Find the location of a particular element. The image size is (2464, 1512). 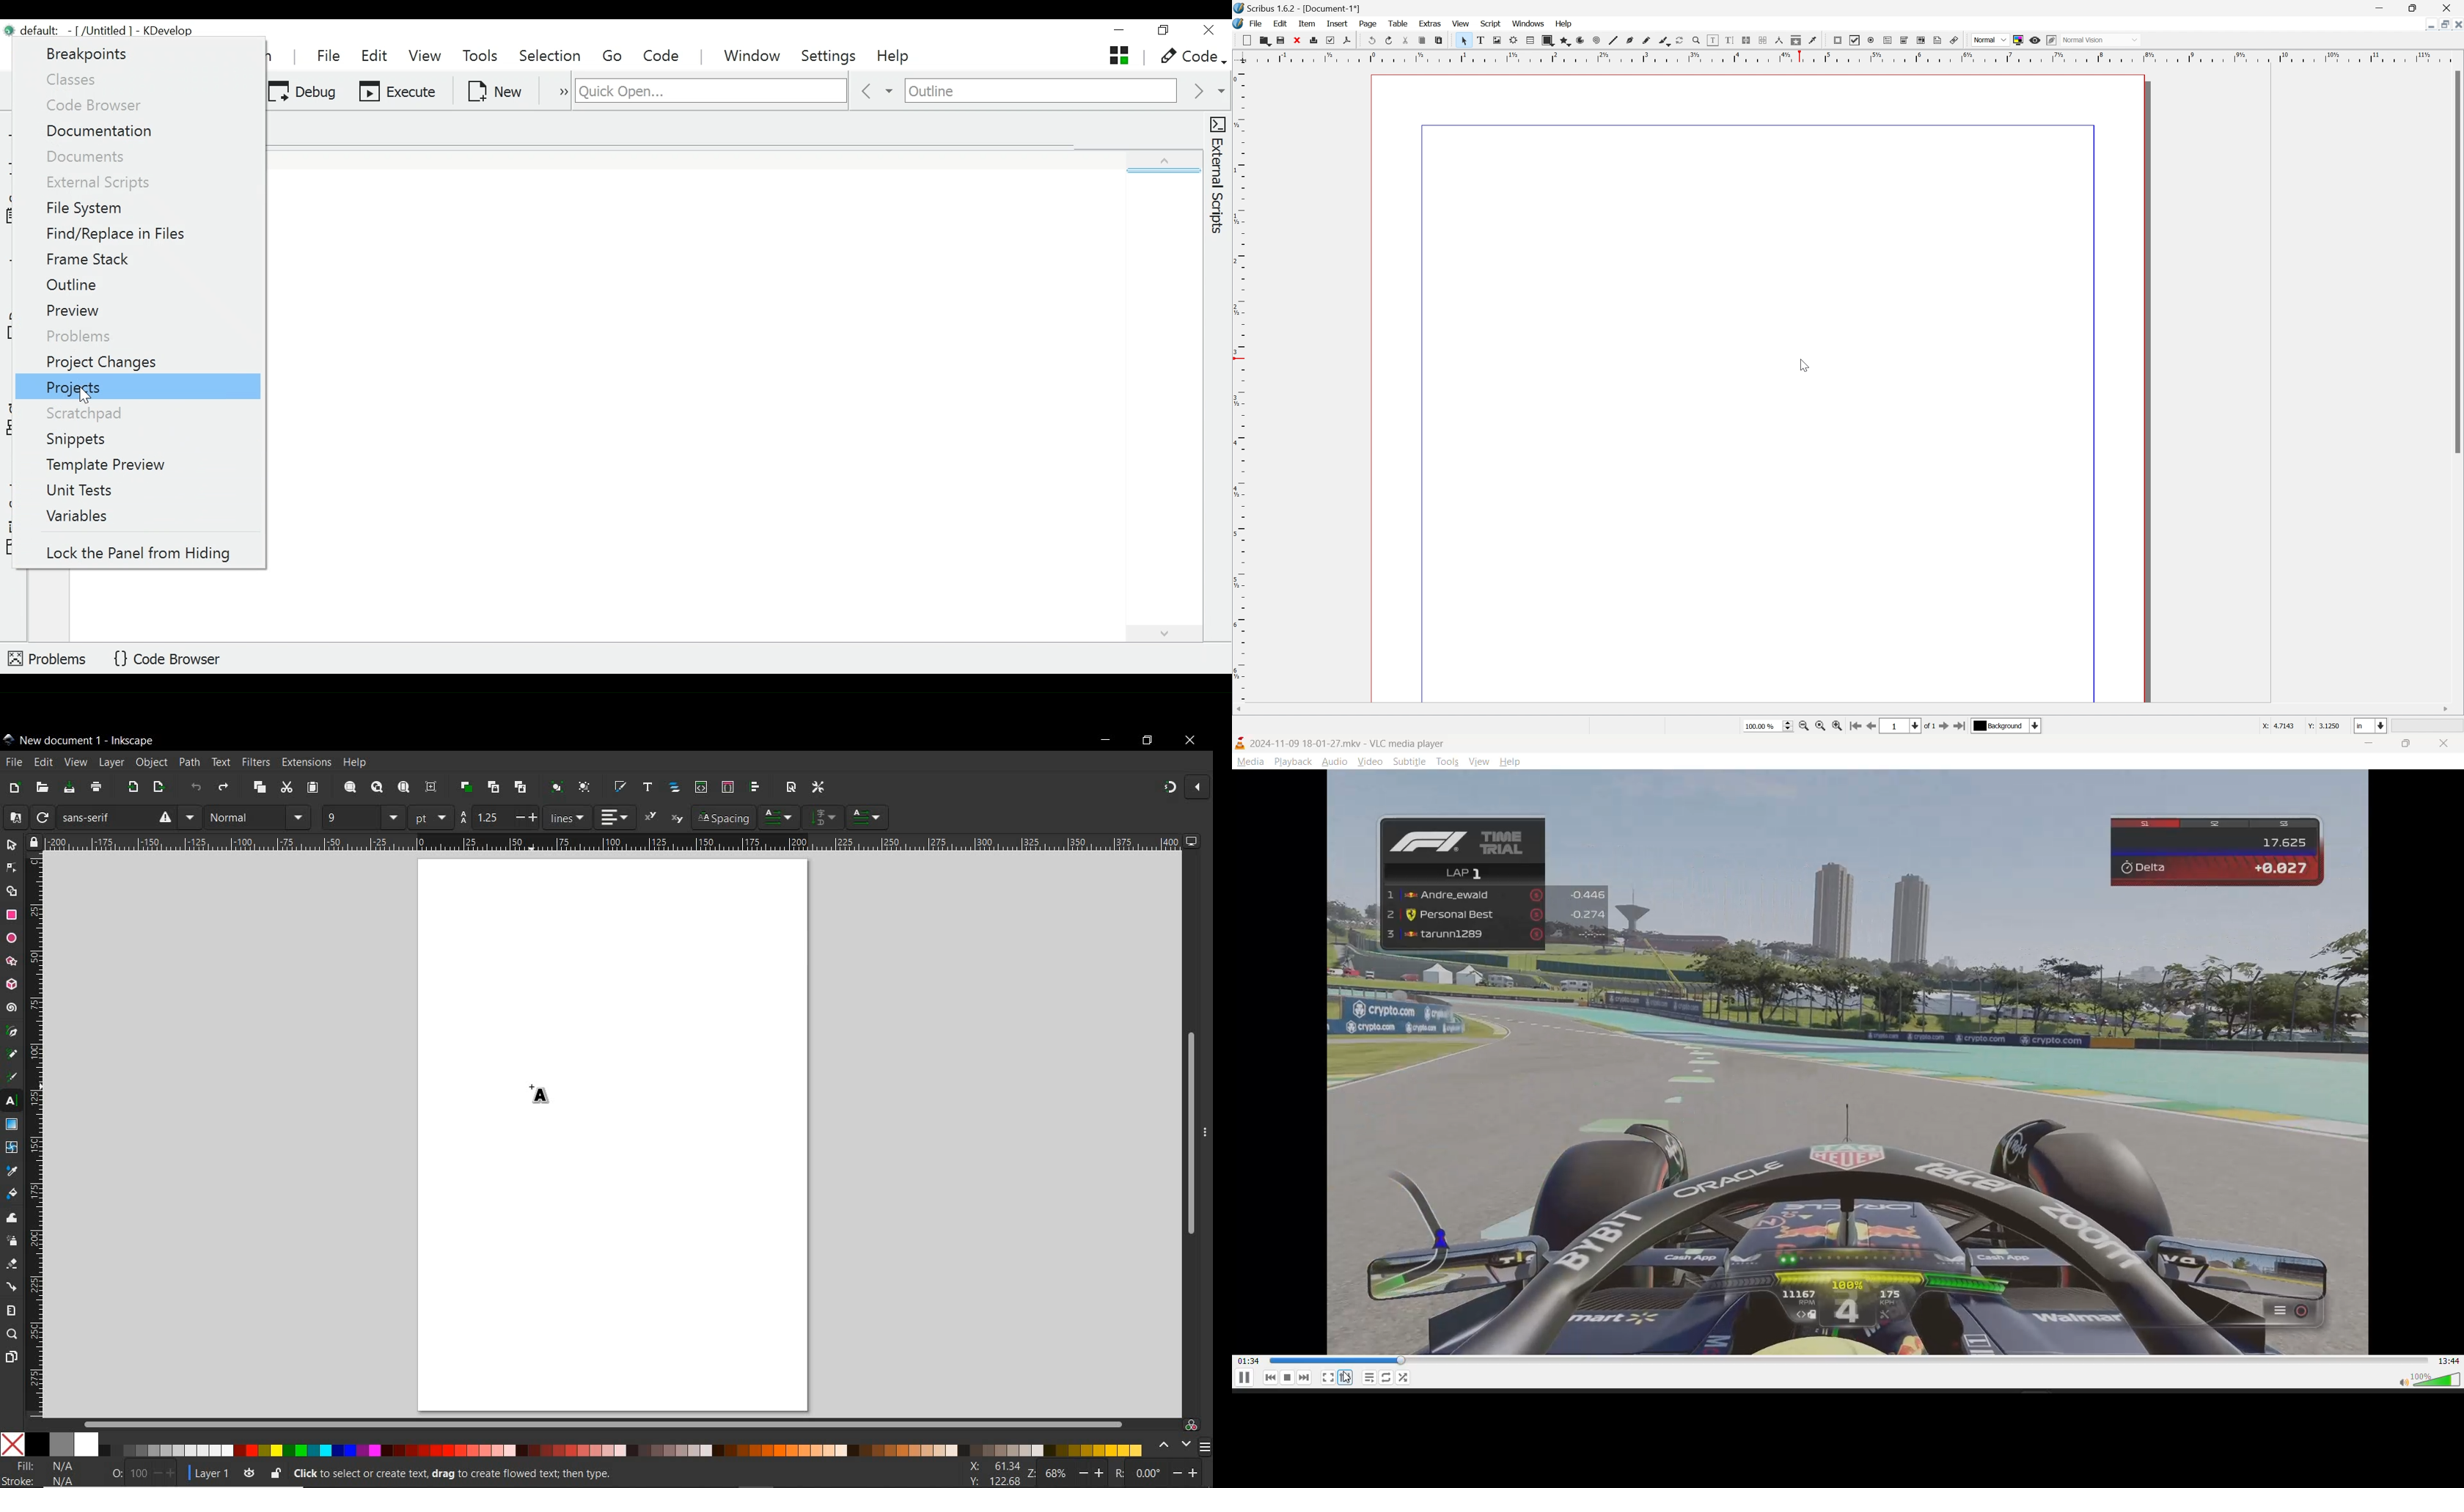

pencil tool is located at coordinates (11, 1055).